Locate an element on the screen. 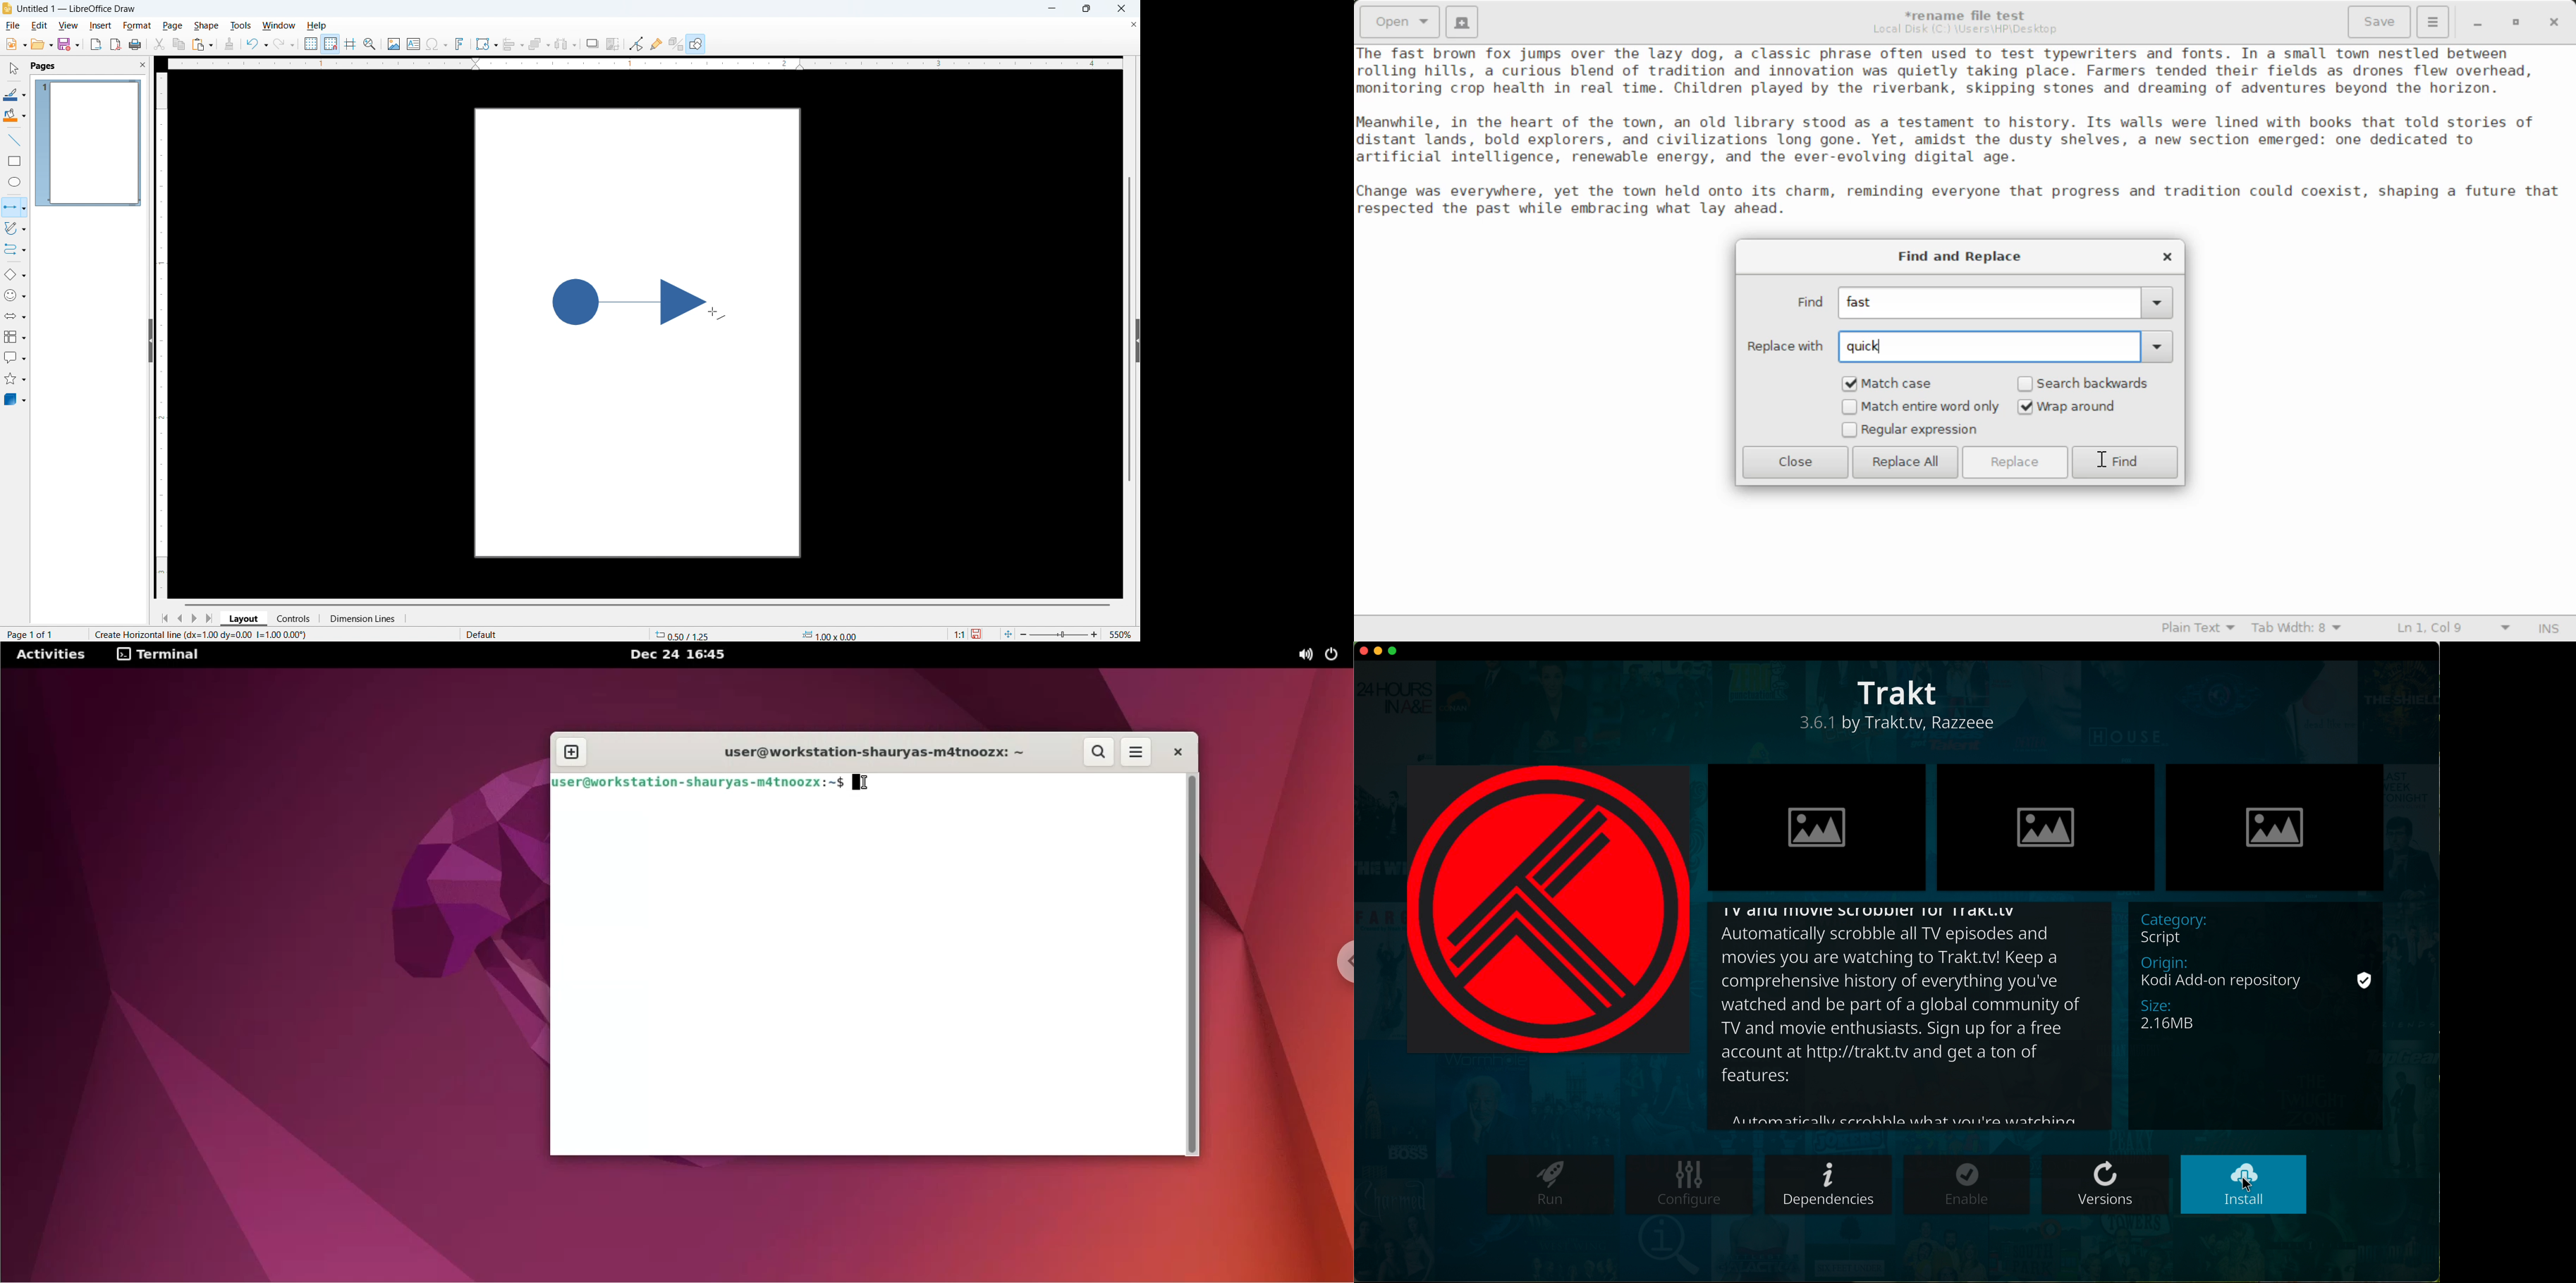 The height and width of the screenshot is (1288, 2576). 1:1 is located at coordinates (959, 634).